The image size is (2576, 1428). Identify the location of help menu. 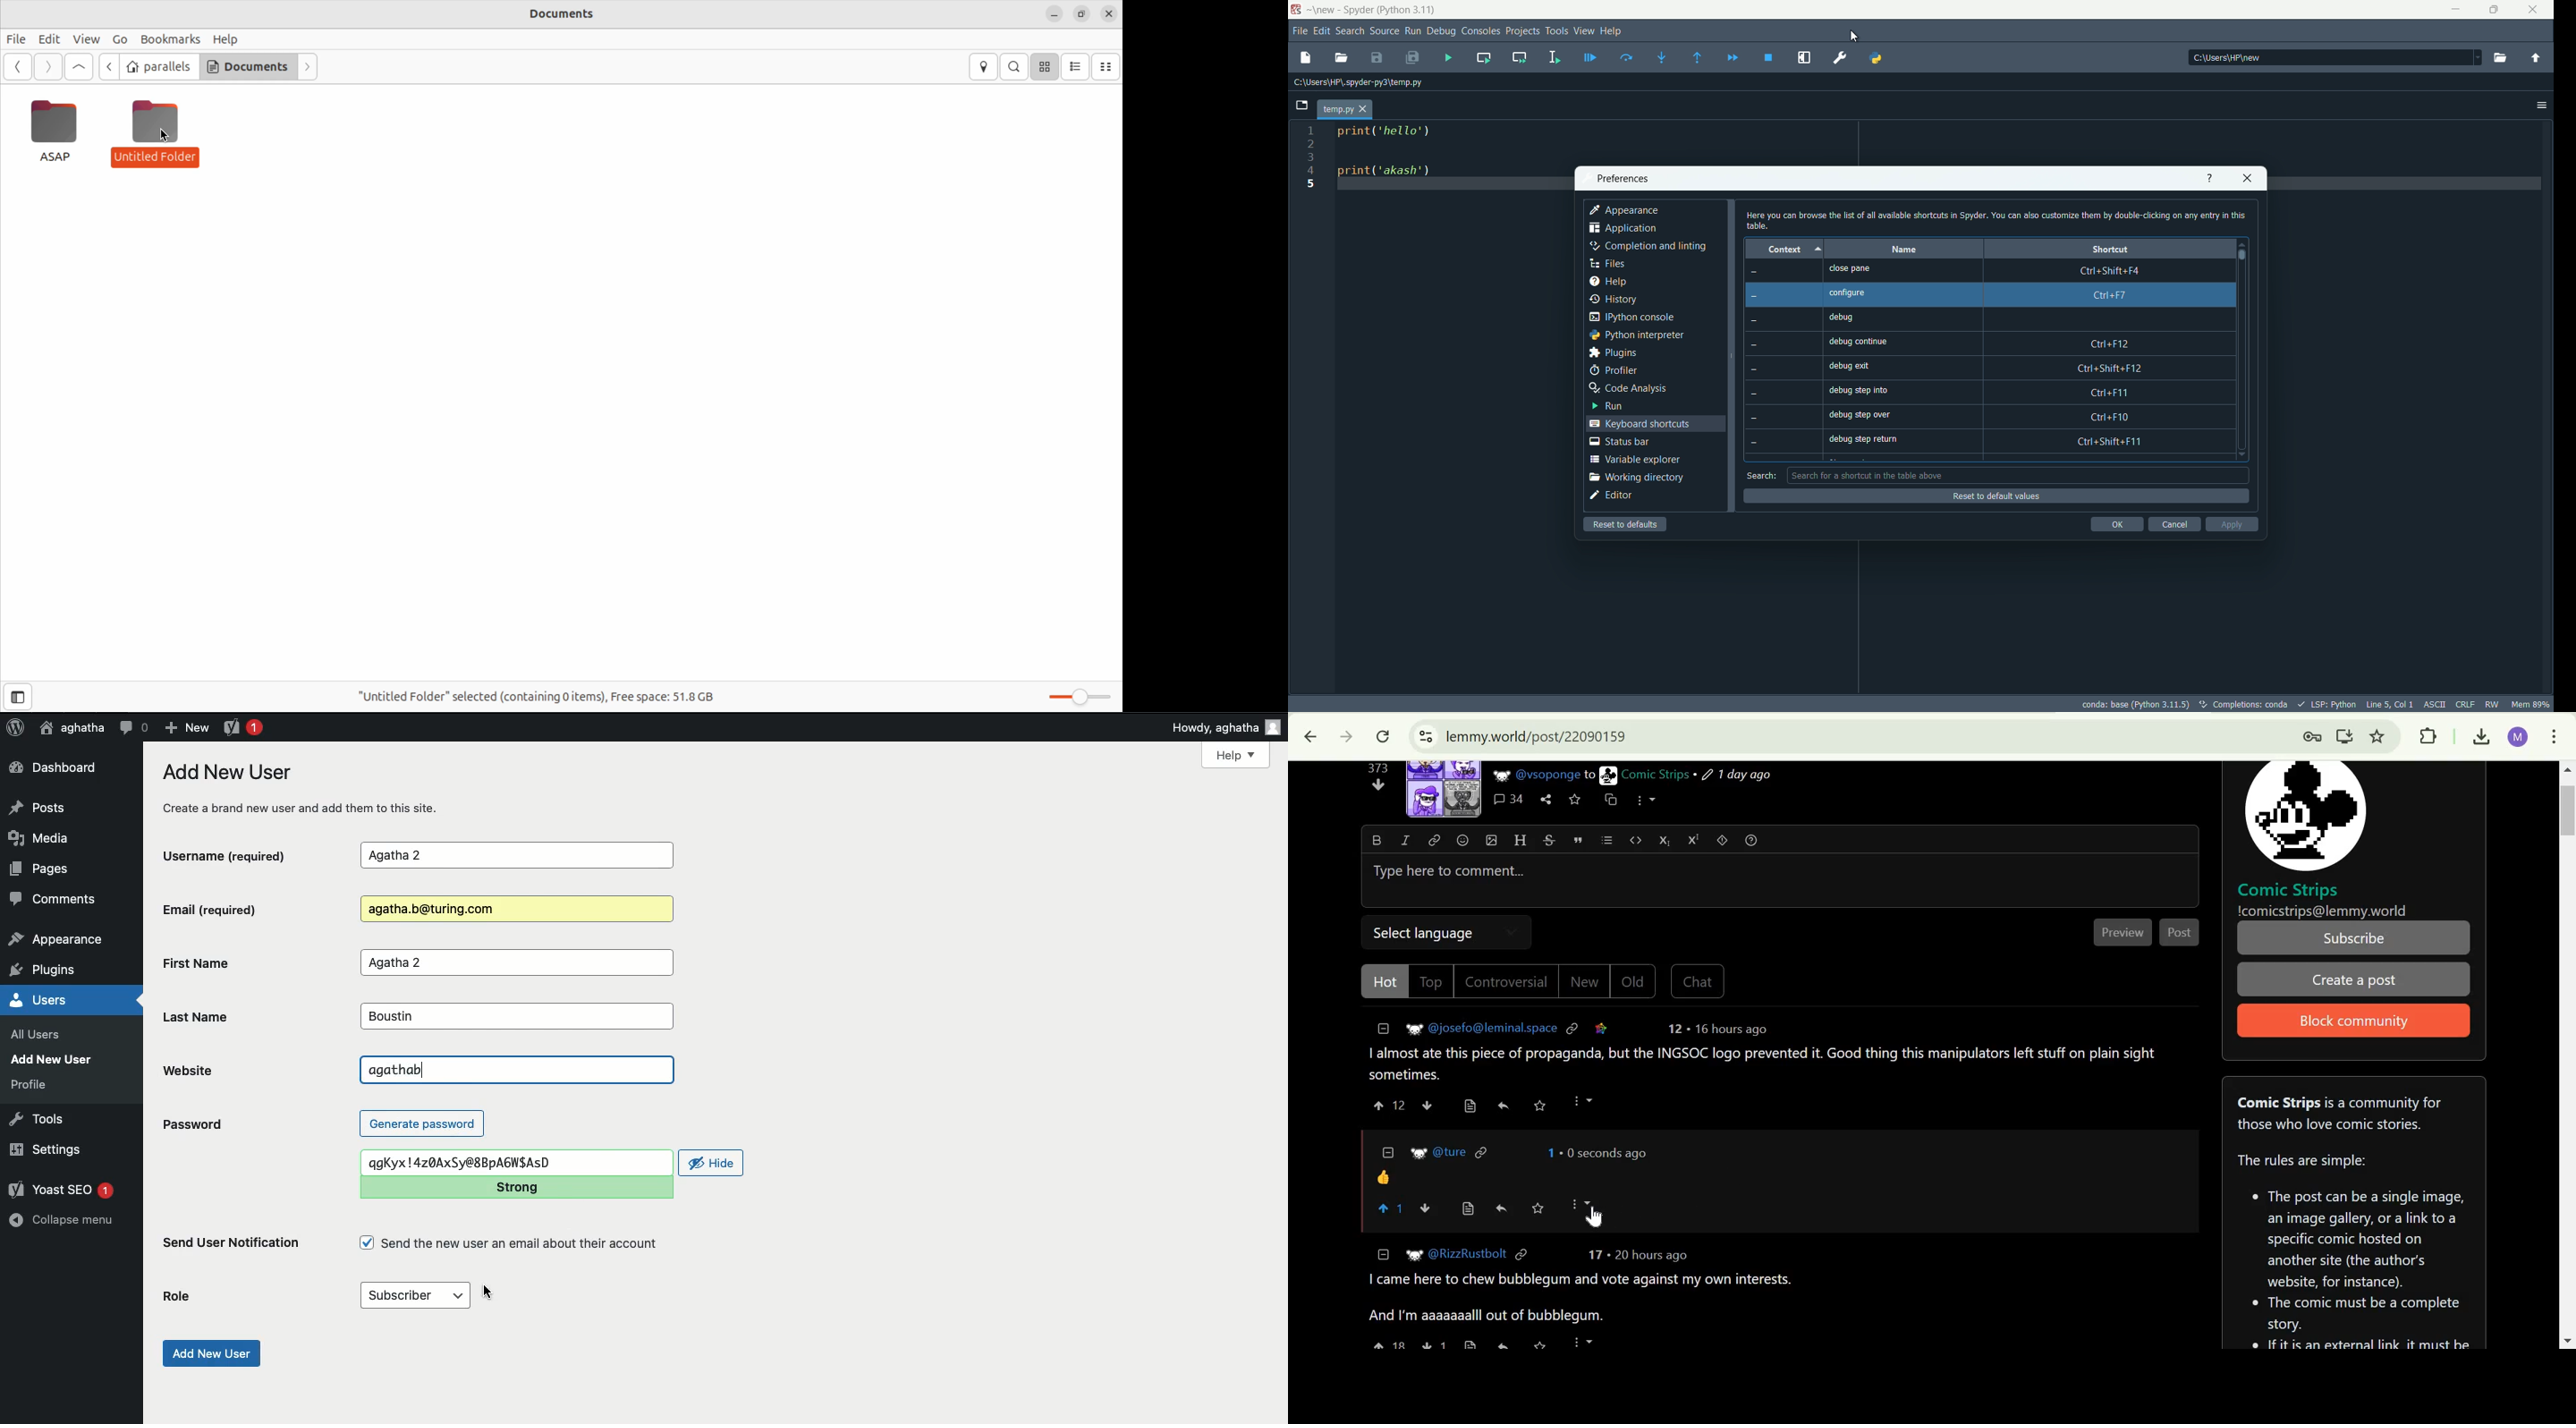
(1612, 30).